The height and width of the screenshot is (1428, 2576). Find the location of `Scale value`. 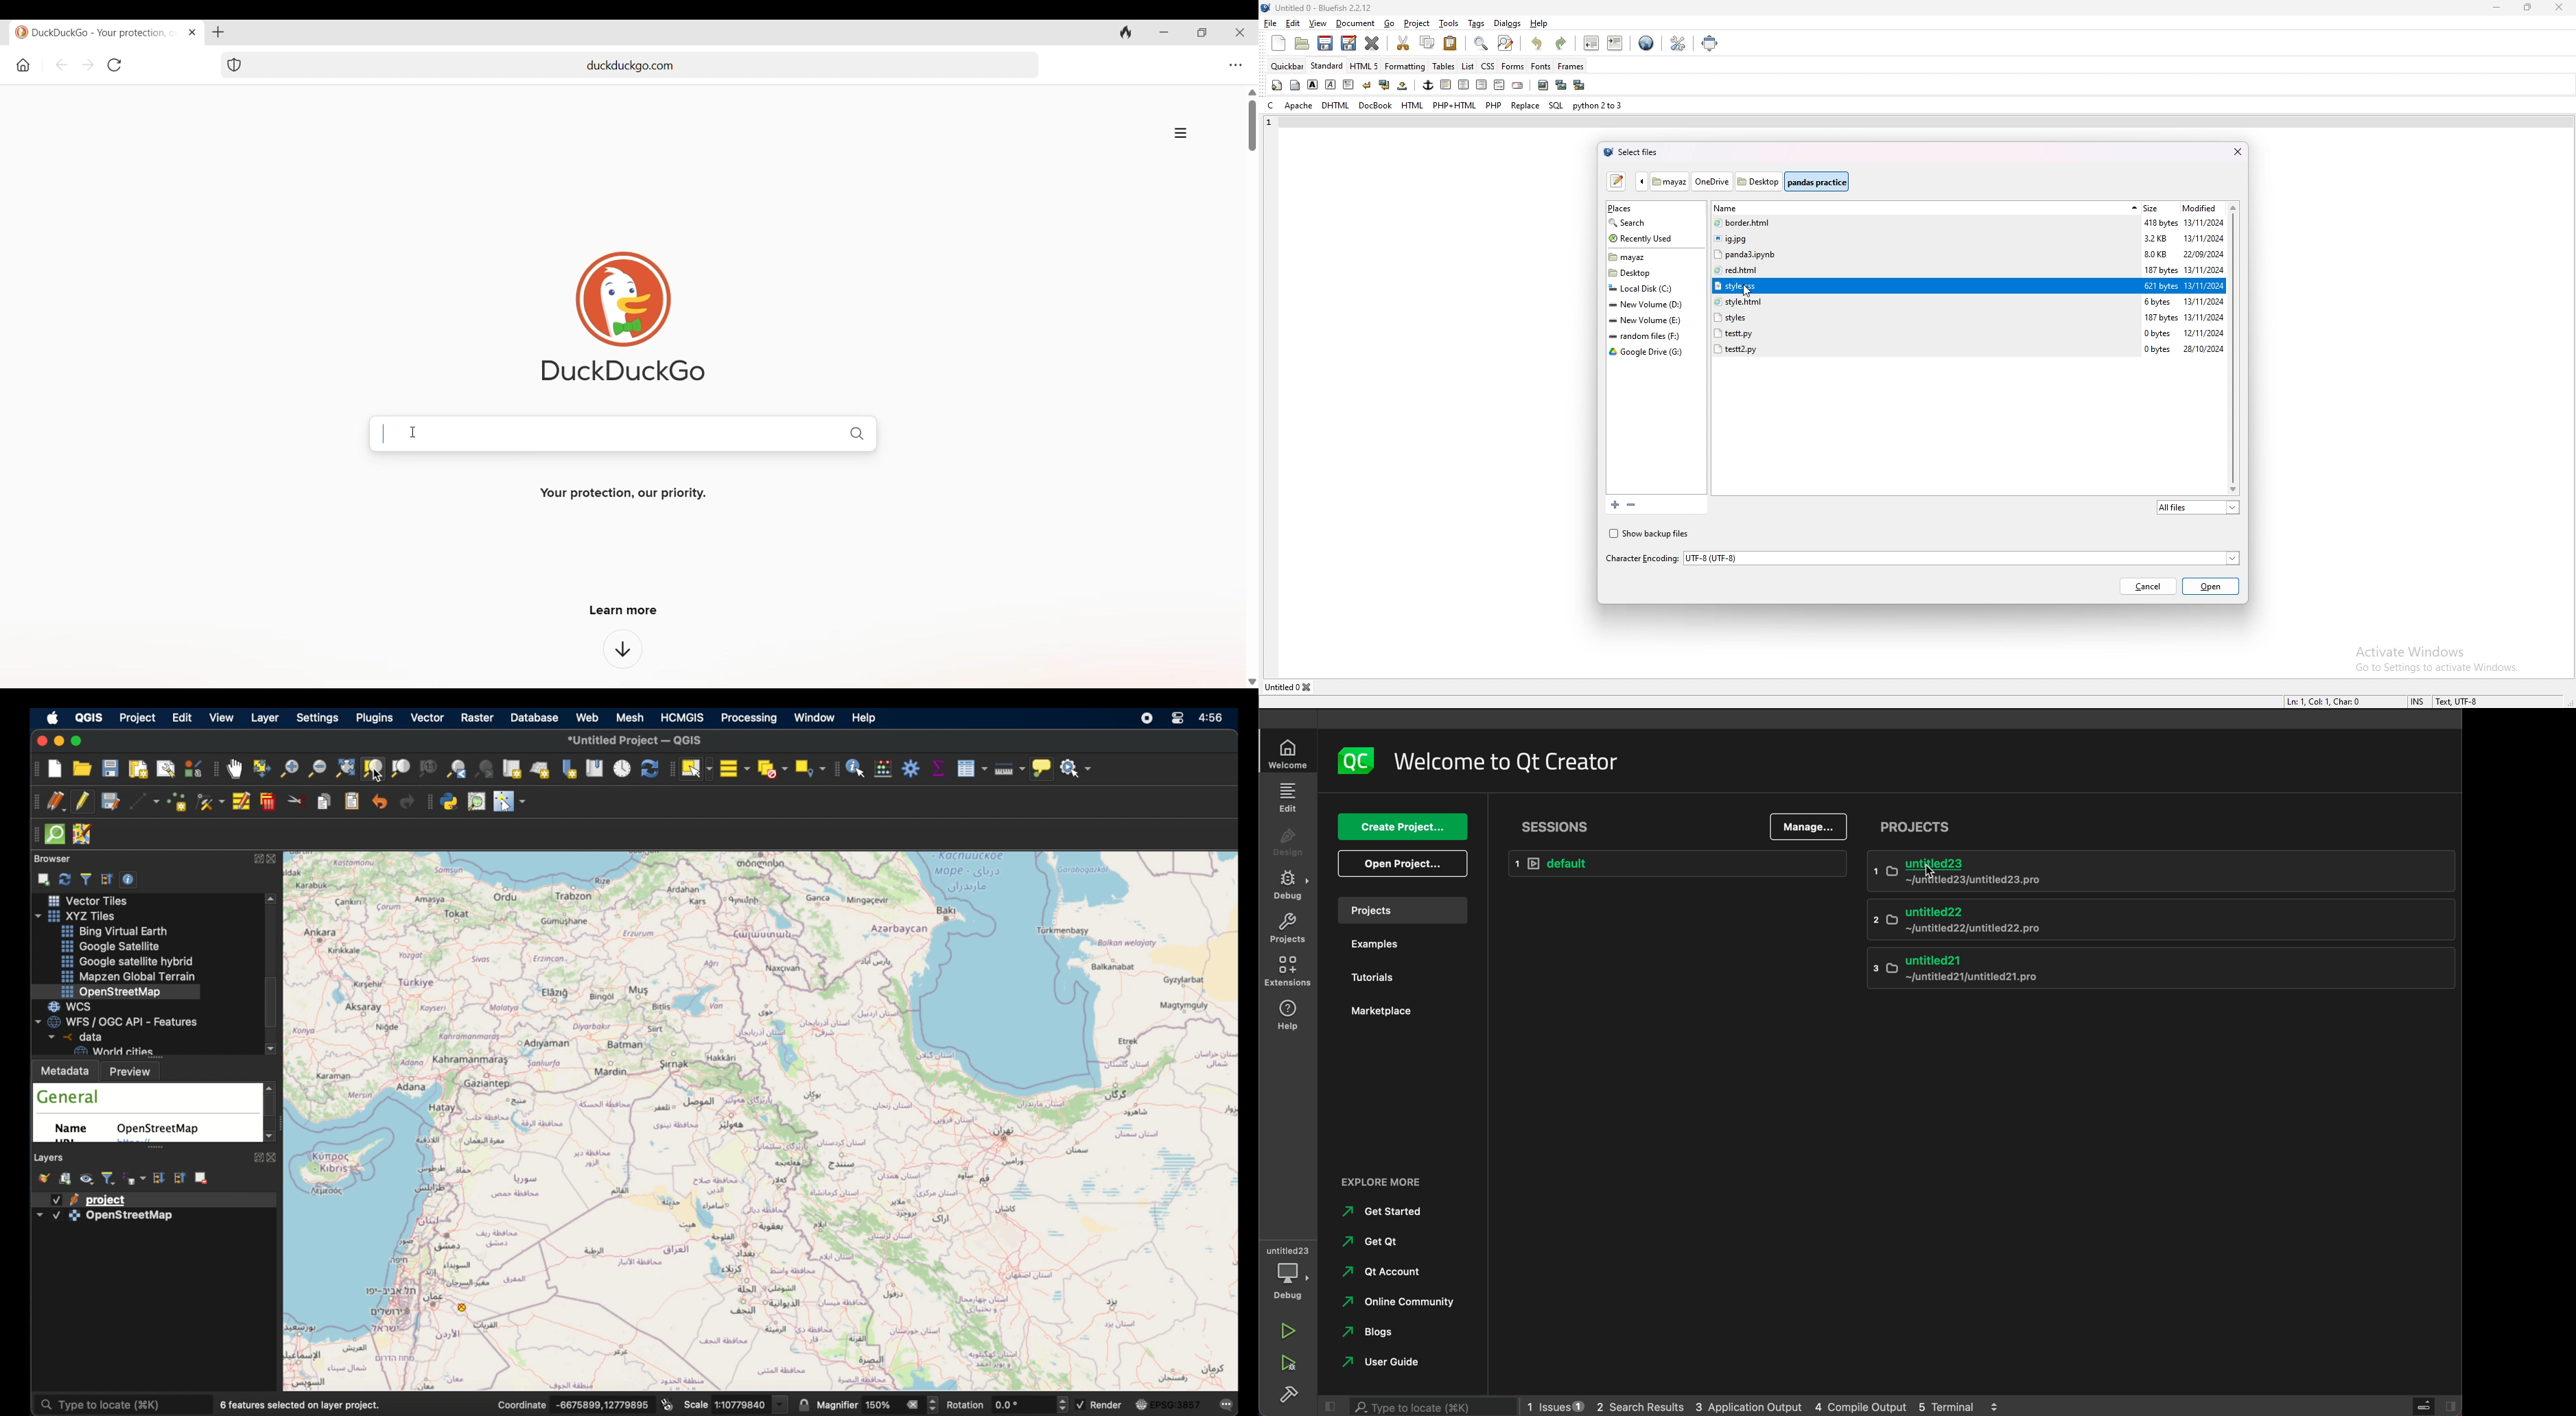

Scale value is located at coordinates (742, 1405).